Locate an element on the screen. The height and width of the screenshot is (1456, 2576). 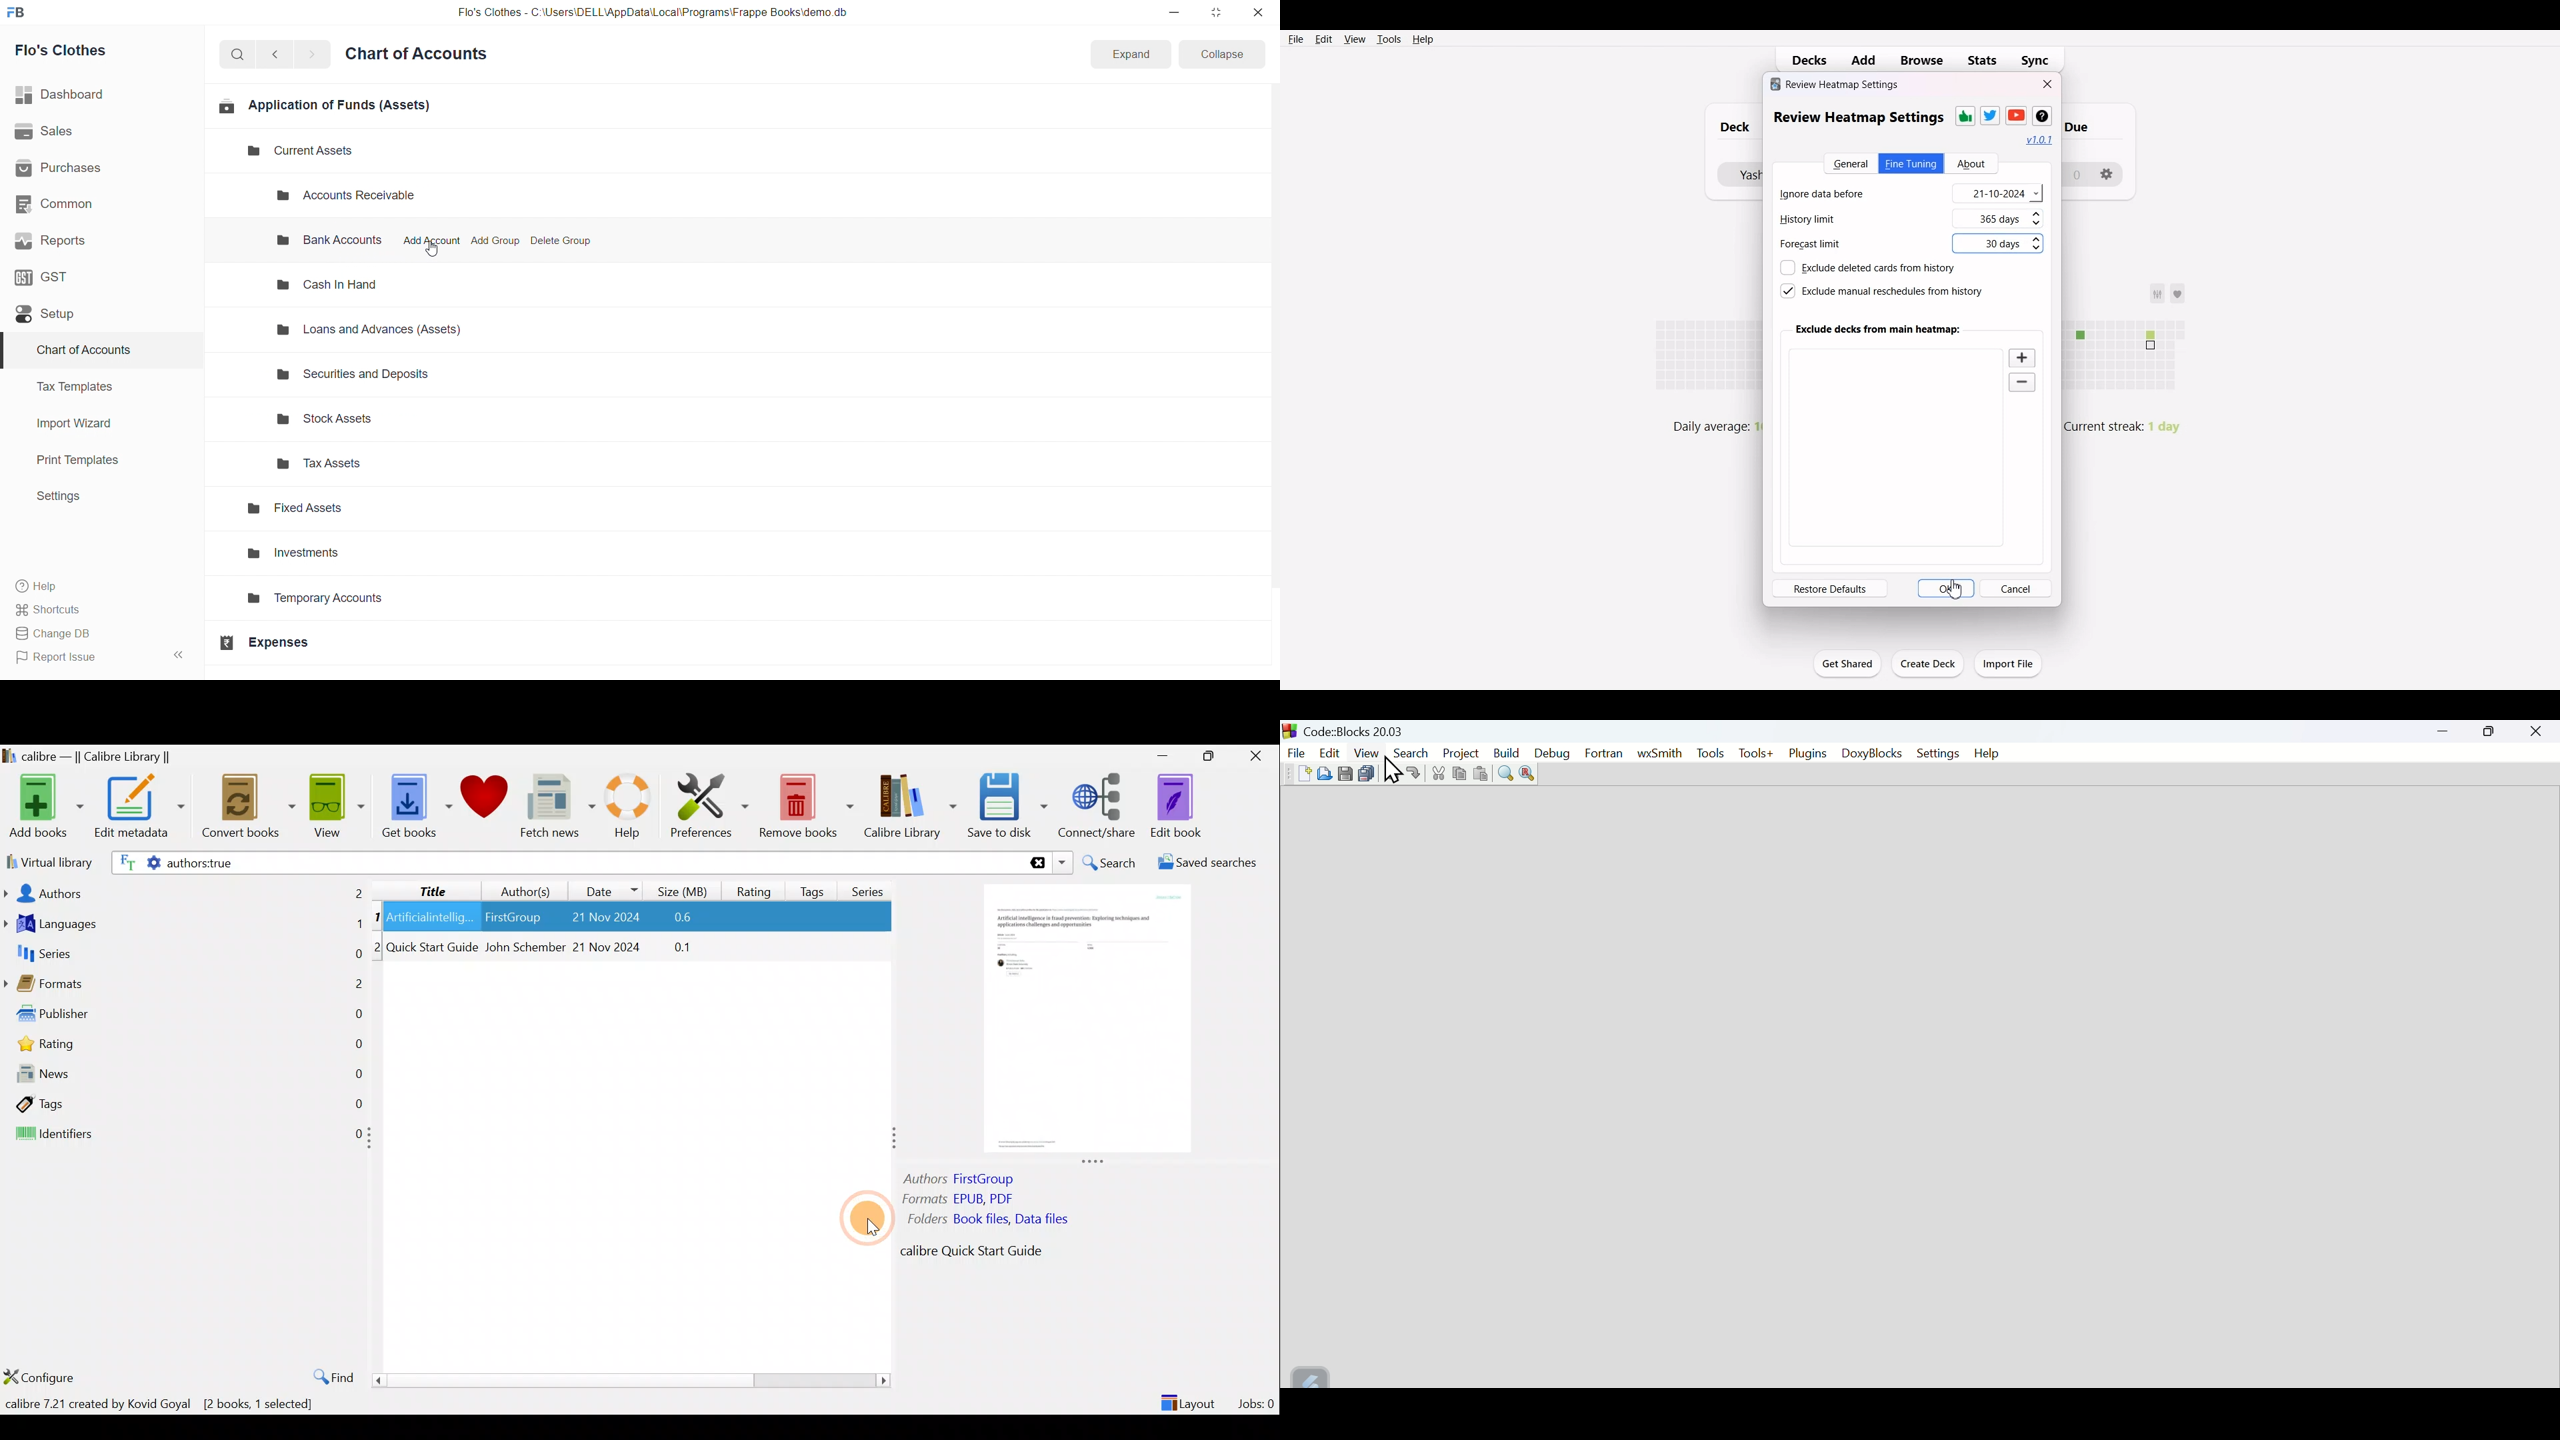
Adjust column to the left is located at coordinates (373, 1142).